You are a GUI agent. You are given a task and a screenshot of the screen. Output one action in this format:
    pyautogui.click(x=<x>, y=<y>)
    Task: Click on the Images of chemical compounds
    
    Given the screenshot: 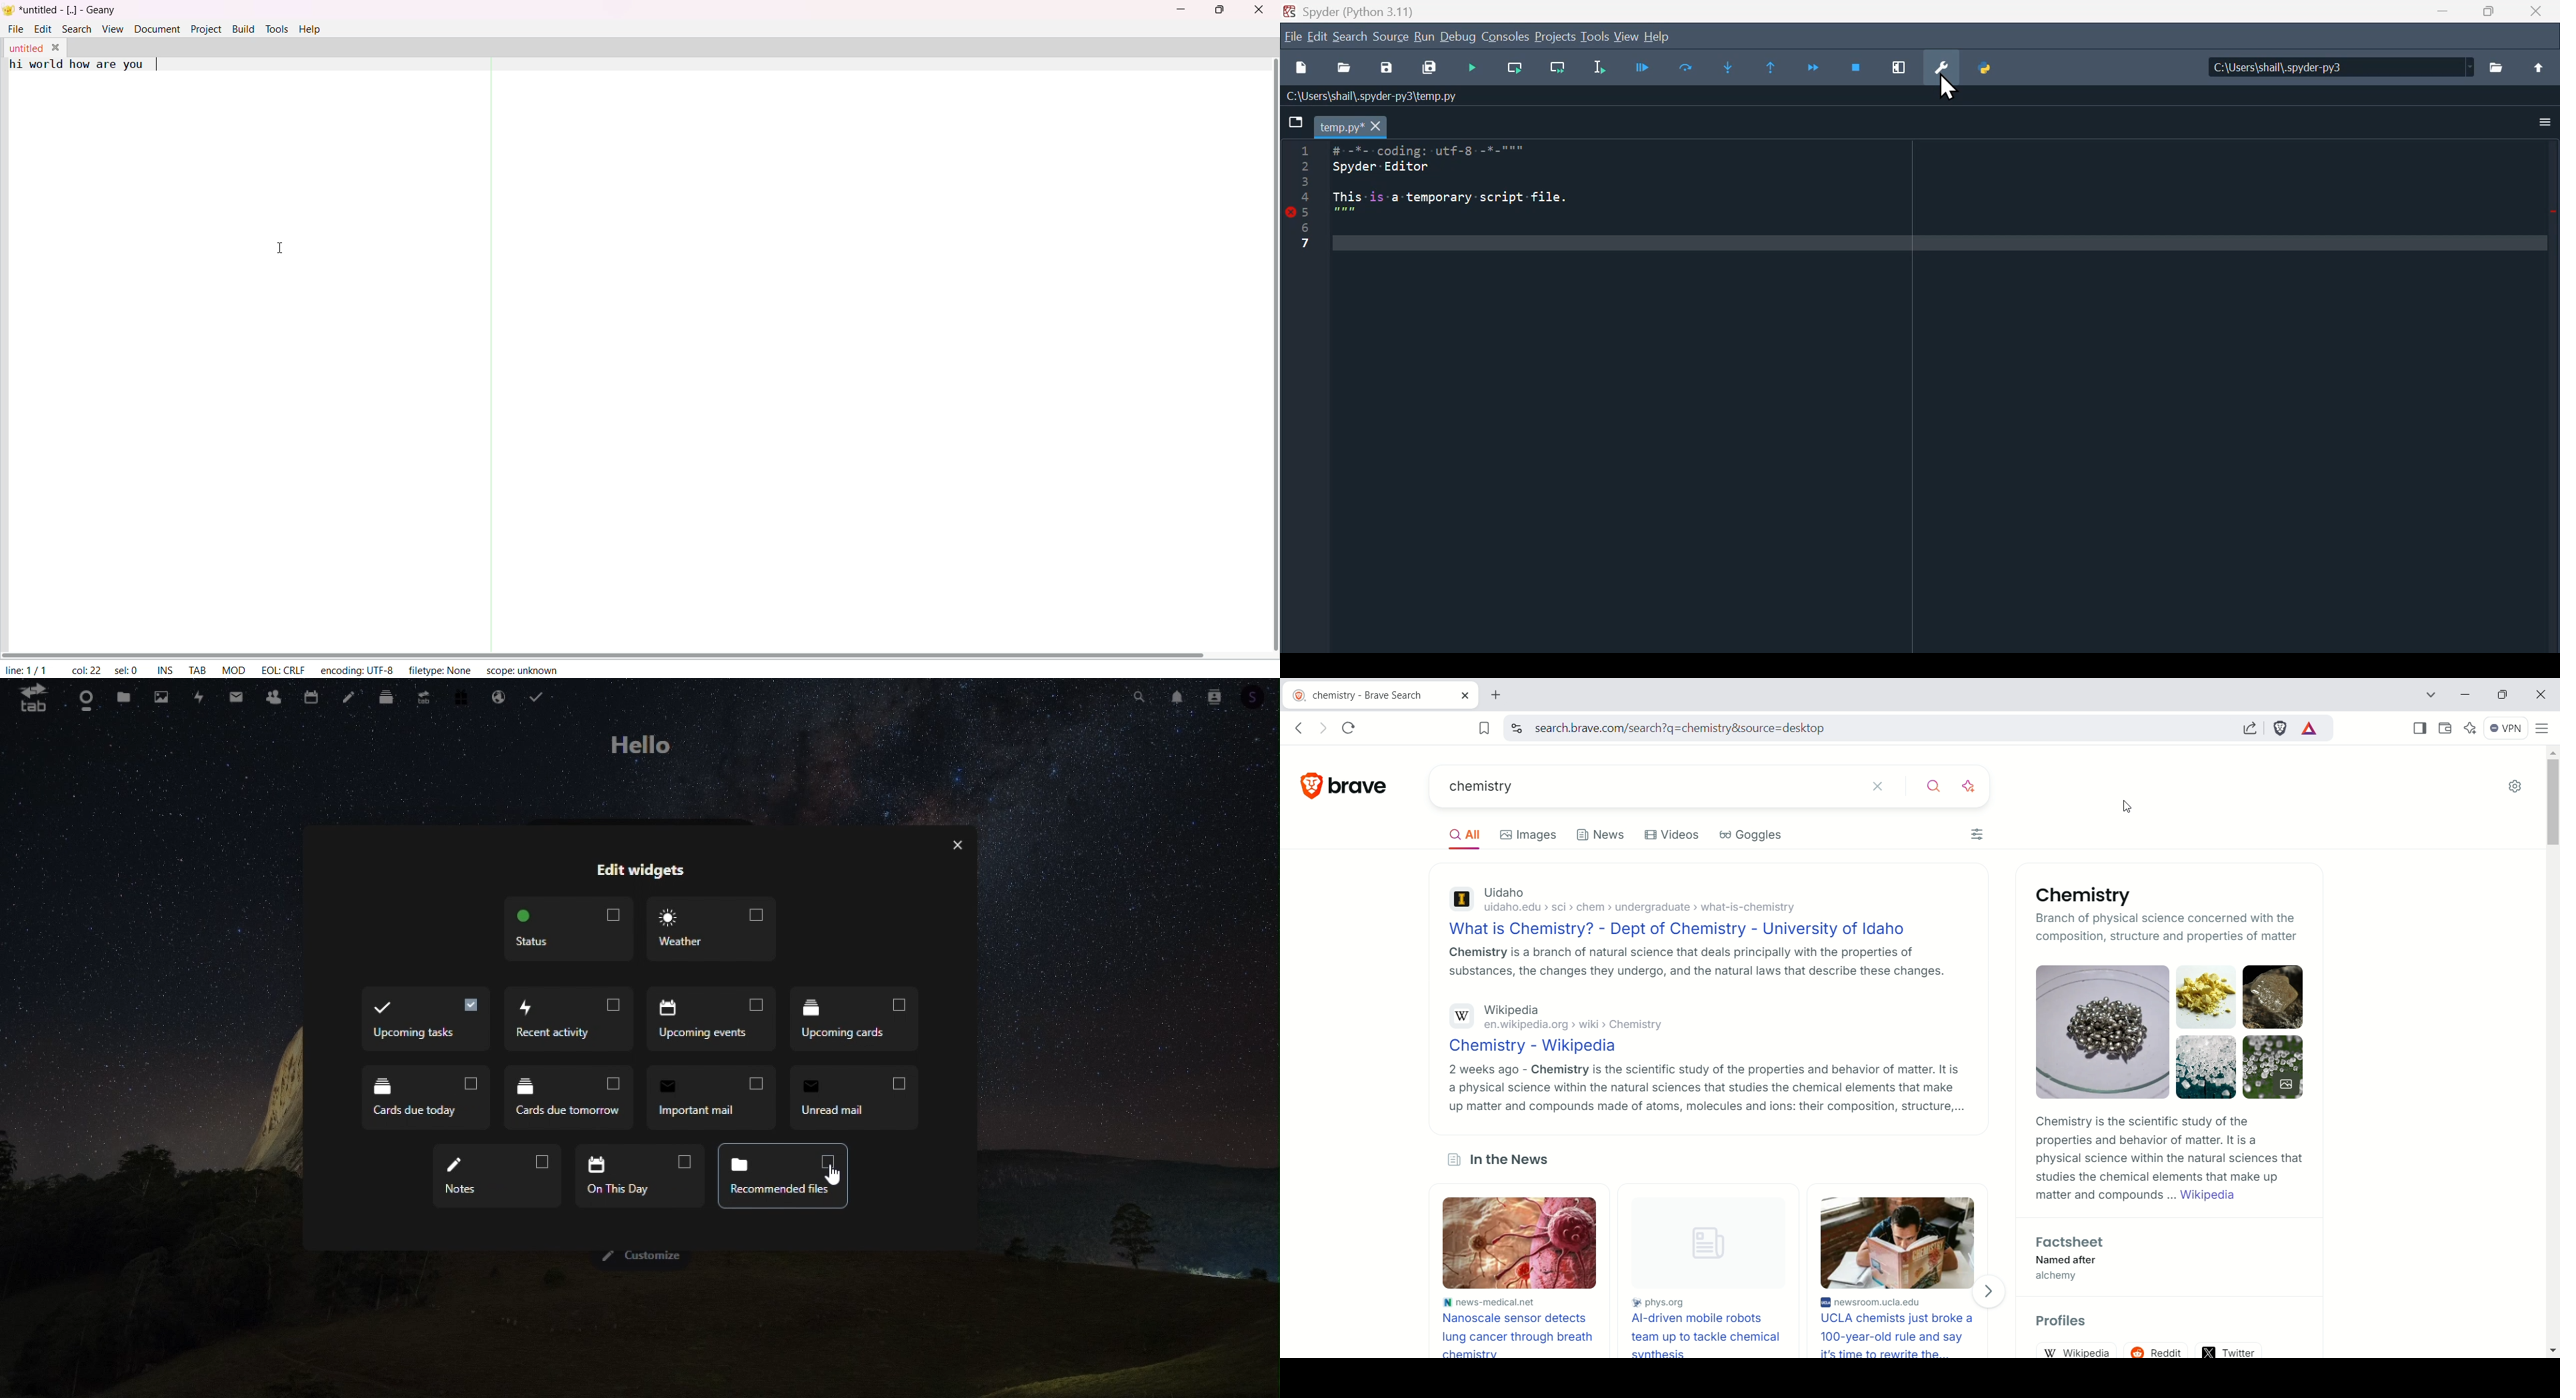 What is the action you would take?
    pyautogui.click(x=2170, y=1032)
    